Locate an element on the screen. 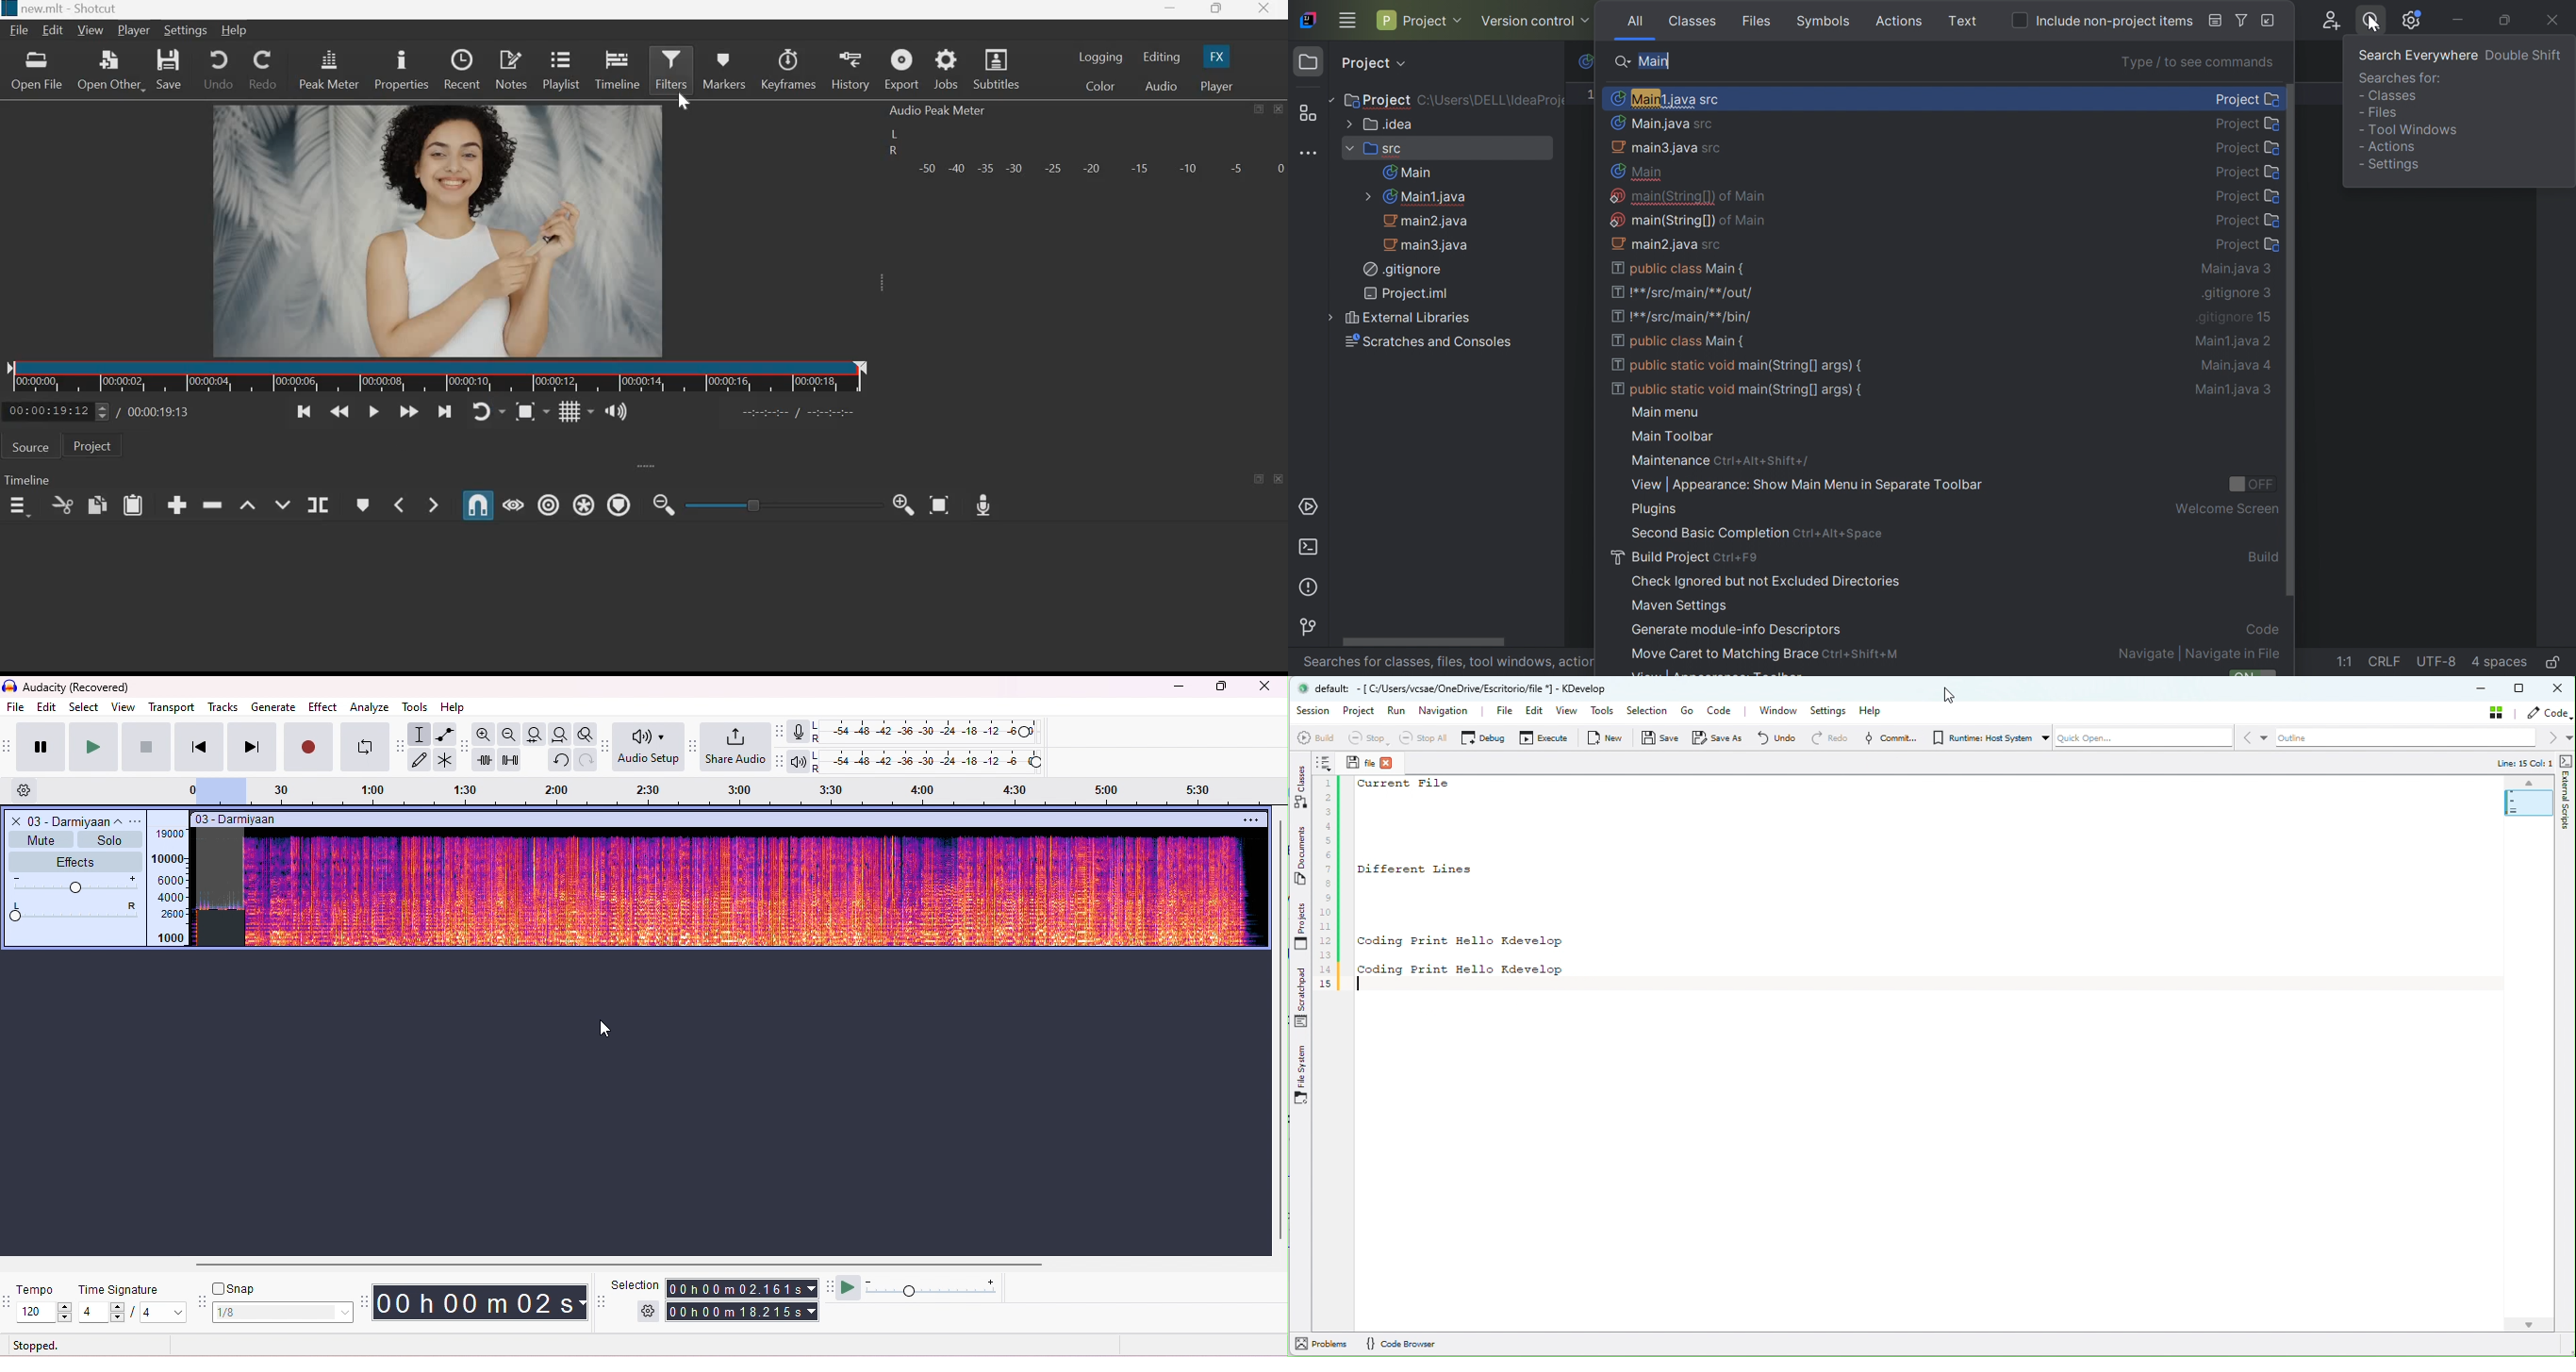 The height and width of the screenshot is (1372, 2576). options is located at coordinates (1249, 819).